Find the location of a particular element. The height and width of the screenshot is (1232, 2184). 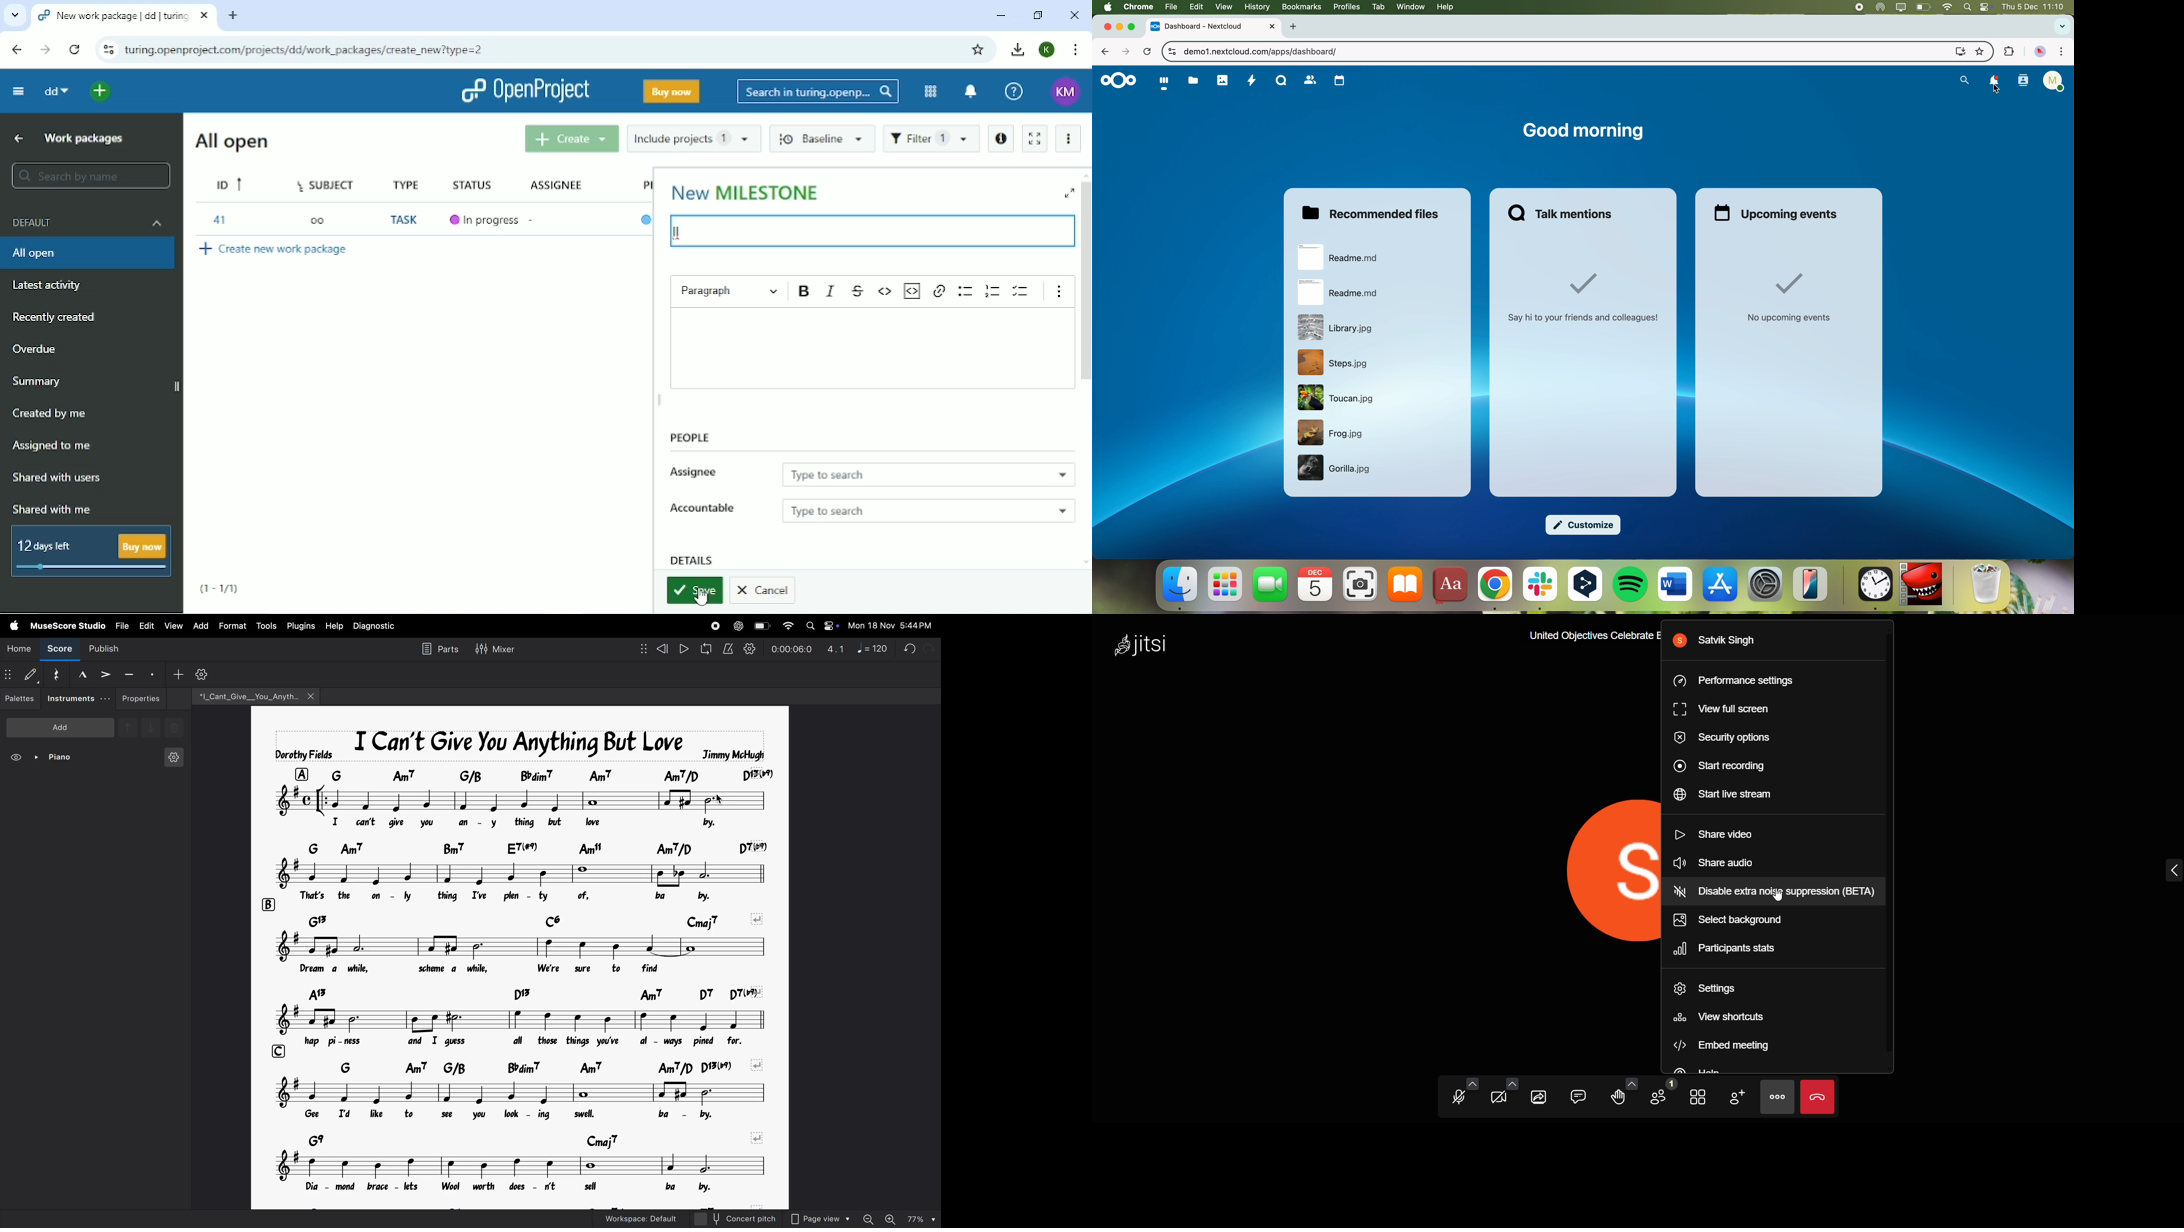

publish is located at coordinates (104, 650).